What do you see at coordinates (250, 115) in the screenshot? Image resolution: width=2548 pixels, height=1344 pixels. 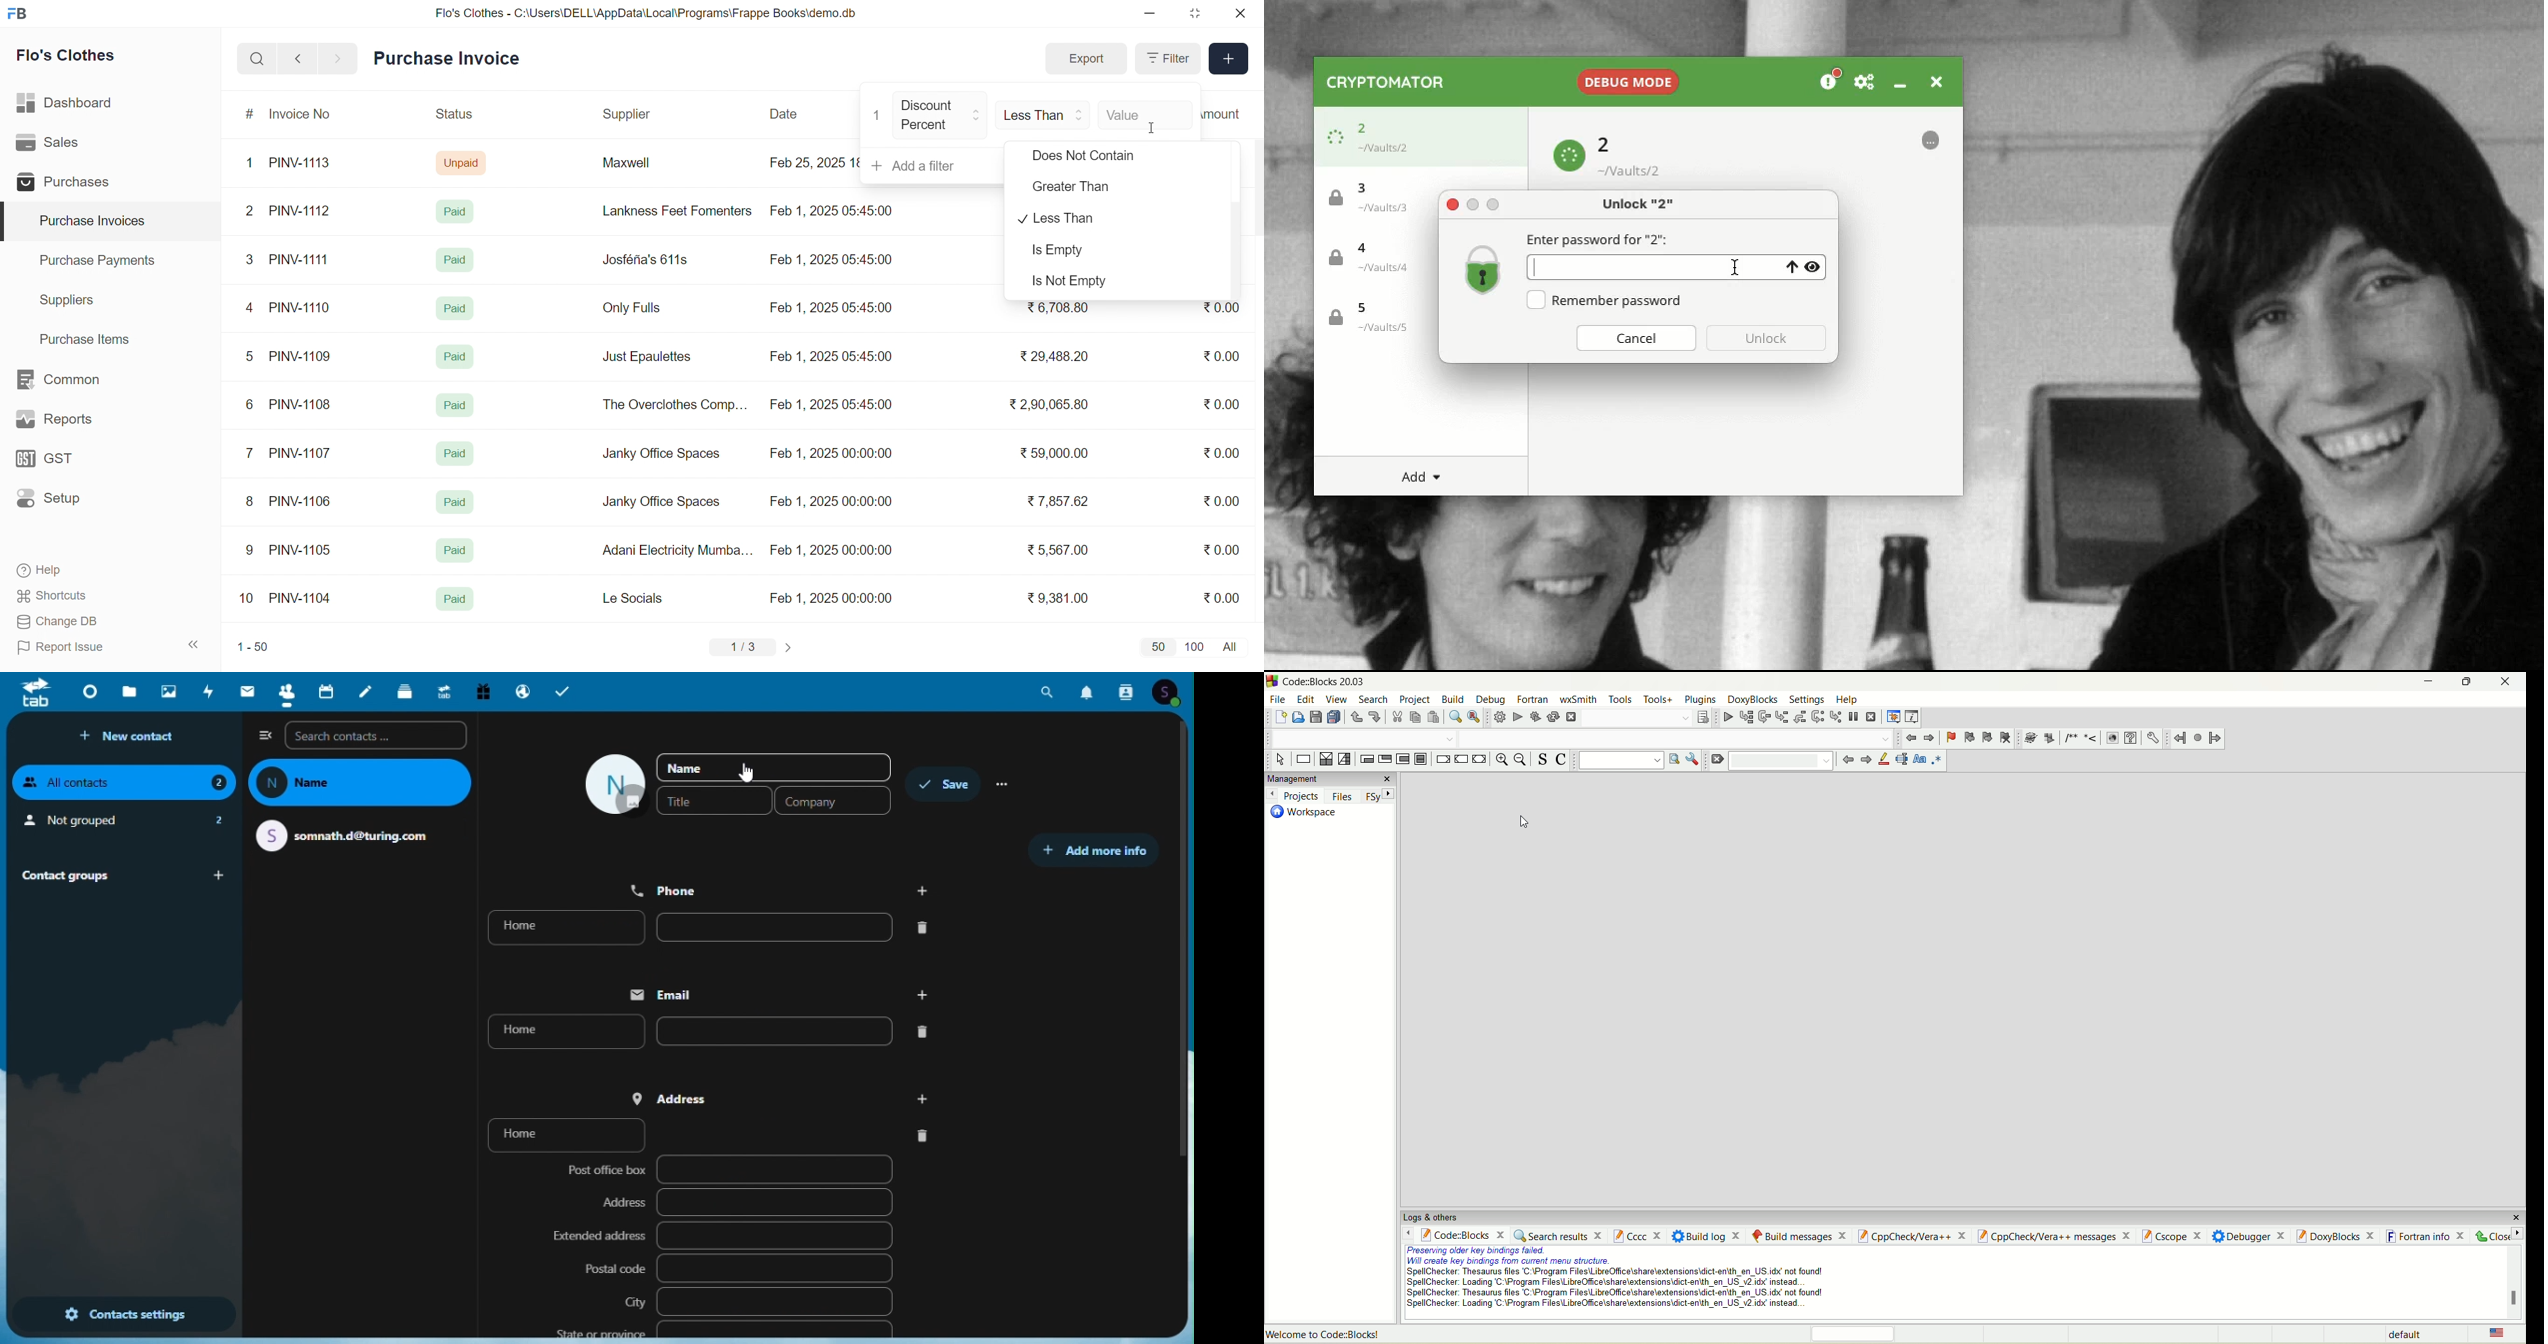 I see `#` at bounding box center [250, 115].